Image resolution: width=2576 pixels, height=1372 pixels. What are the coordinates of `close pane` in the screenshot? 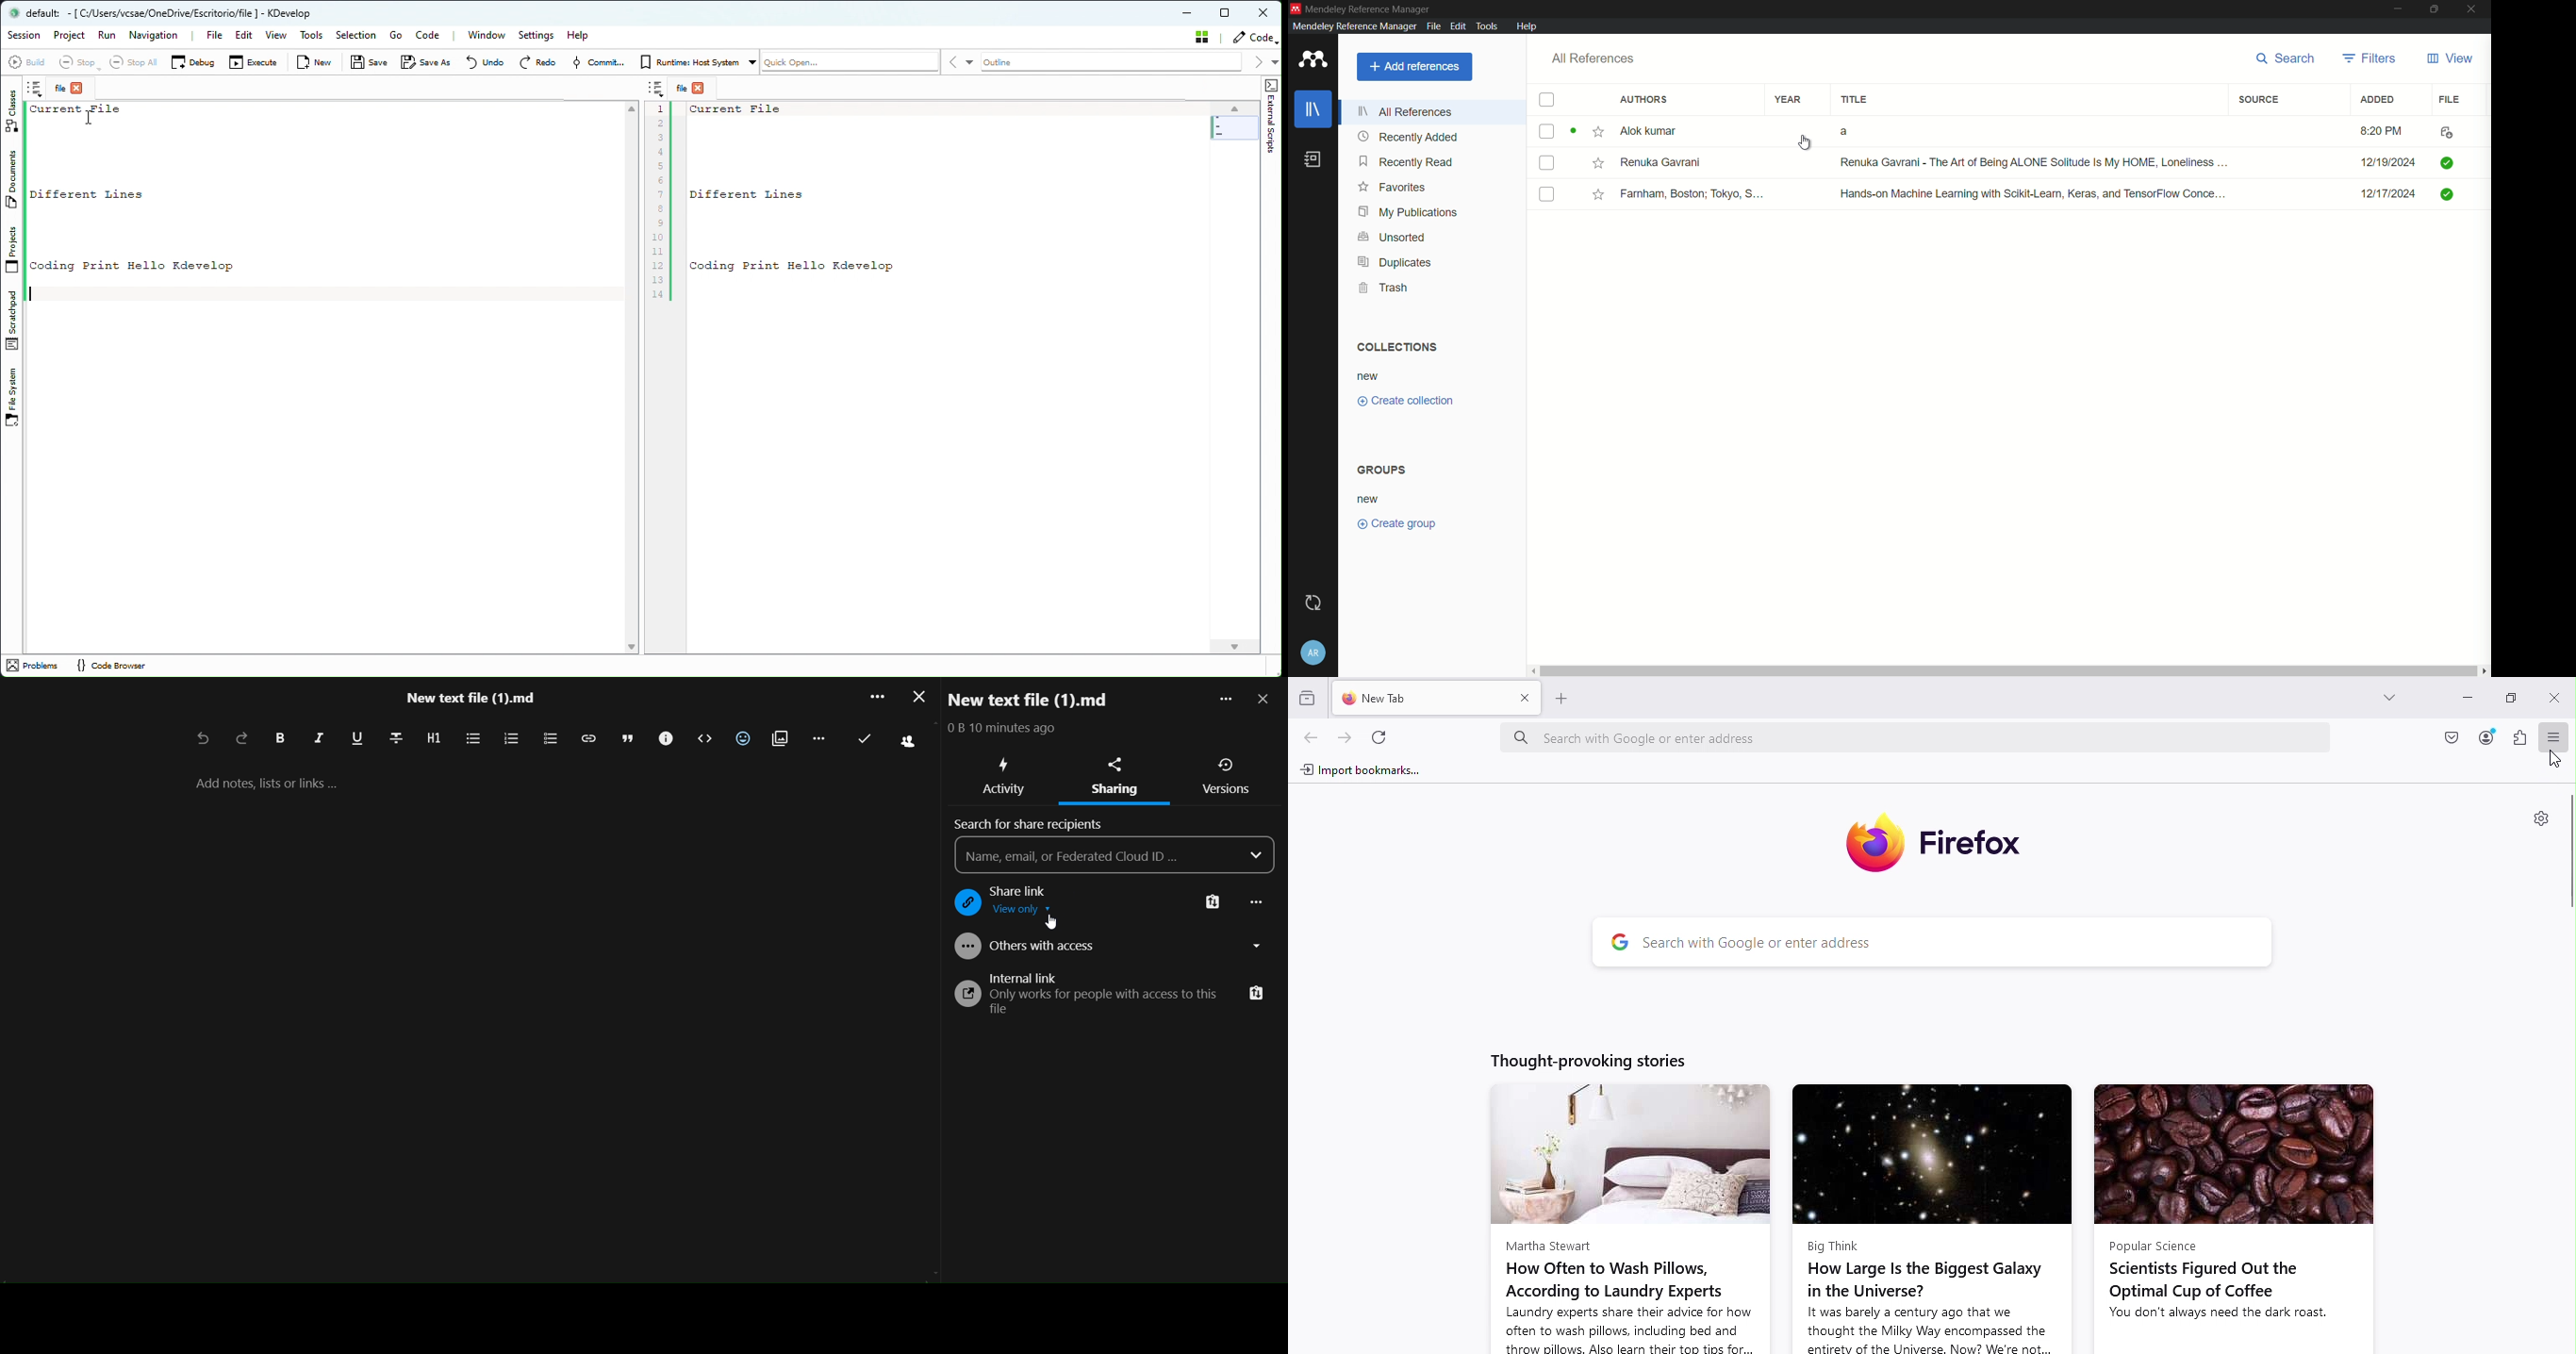 It's located at (1265, 700).